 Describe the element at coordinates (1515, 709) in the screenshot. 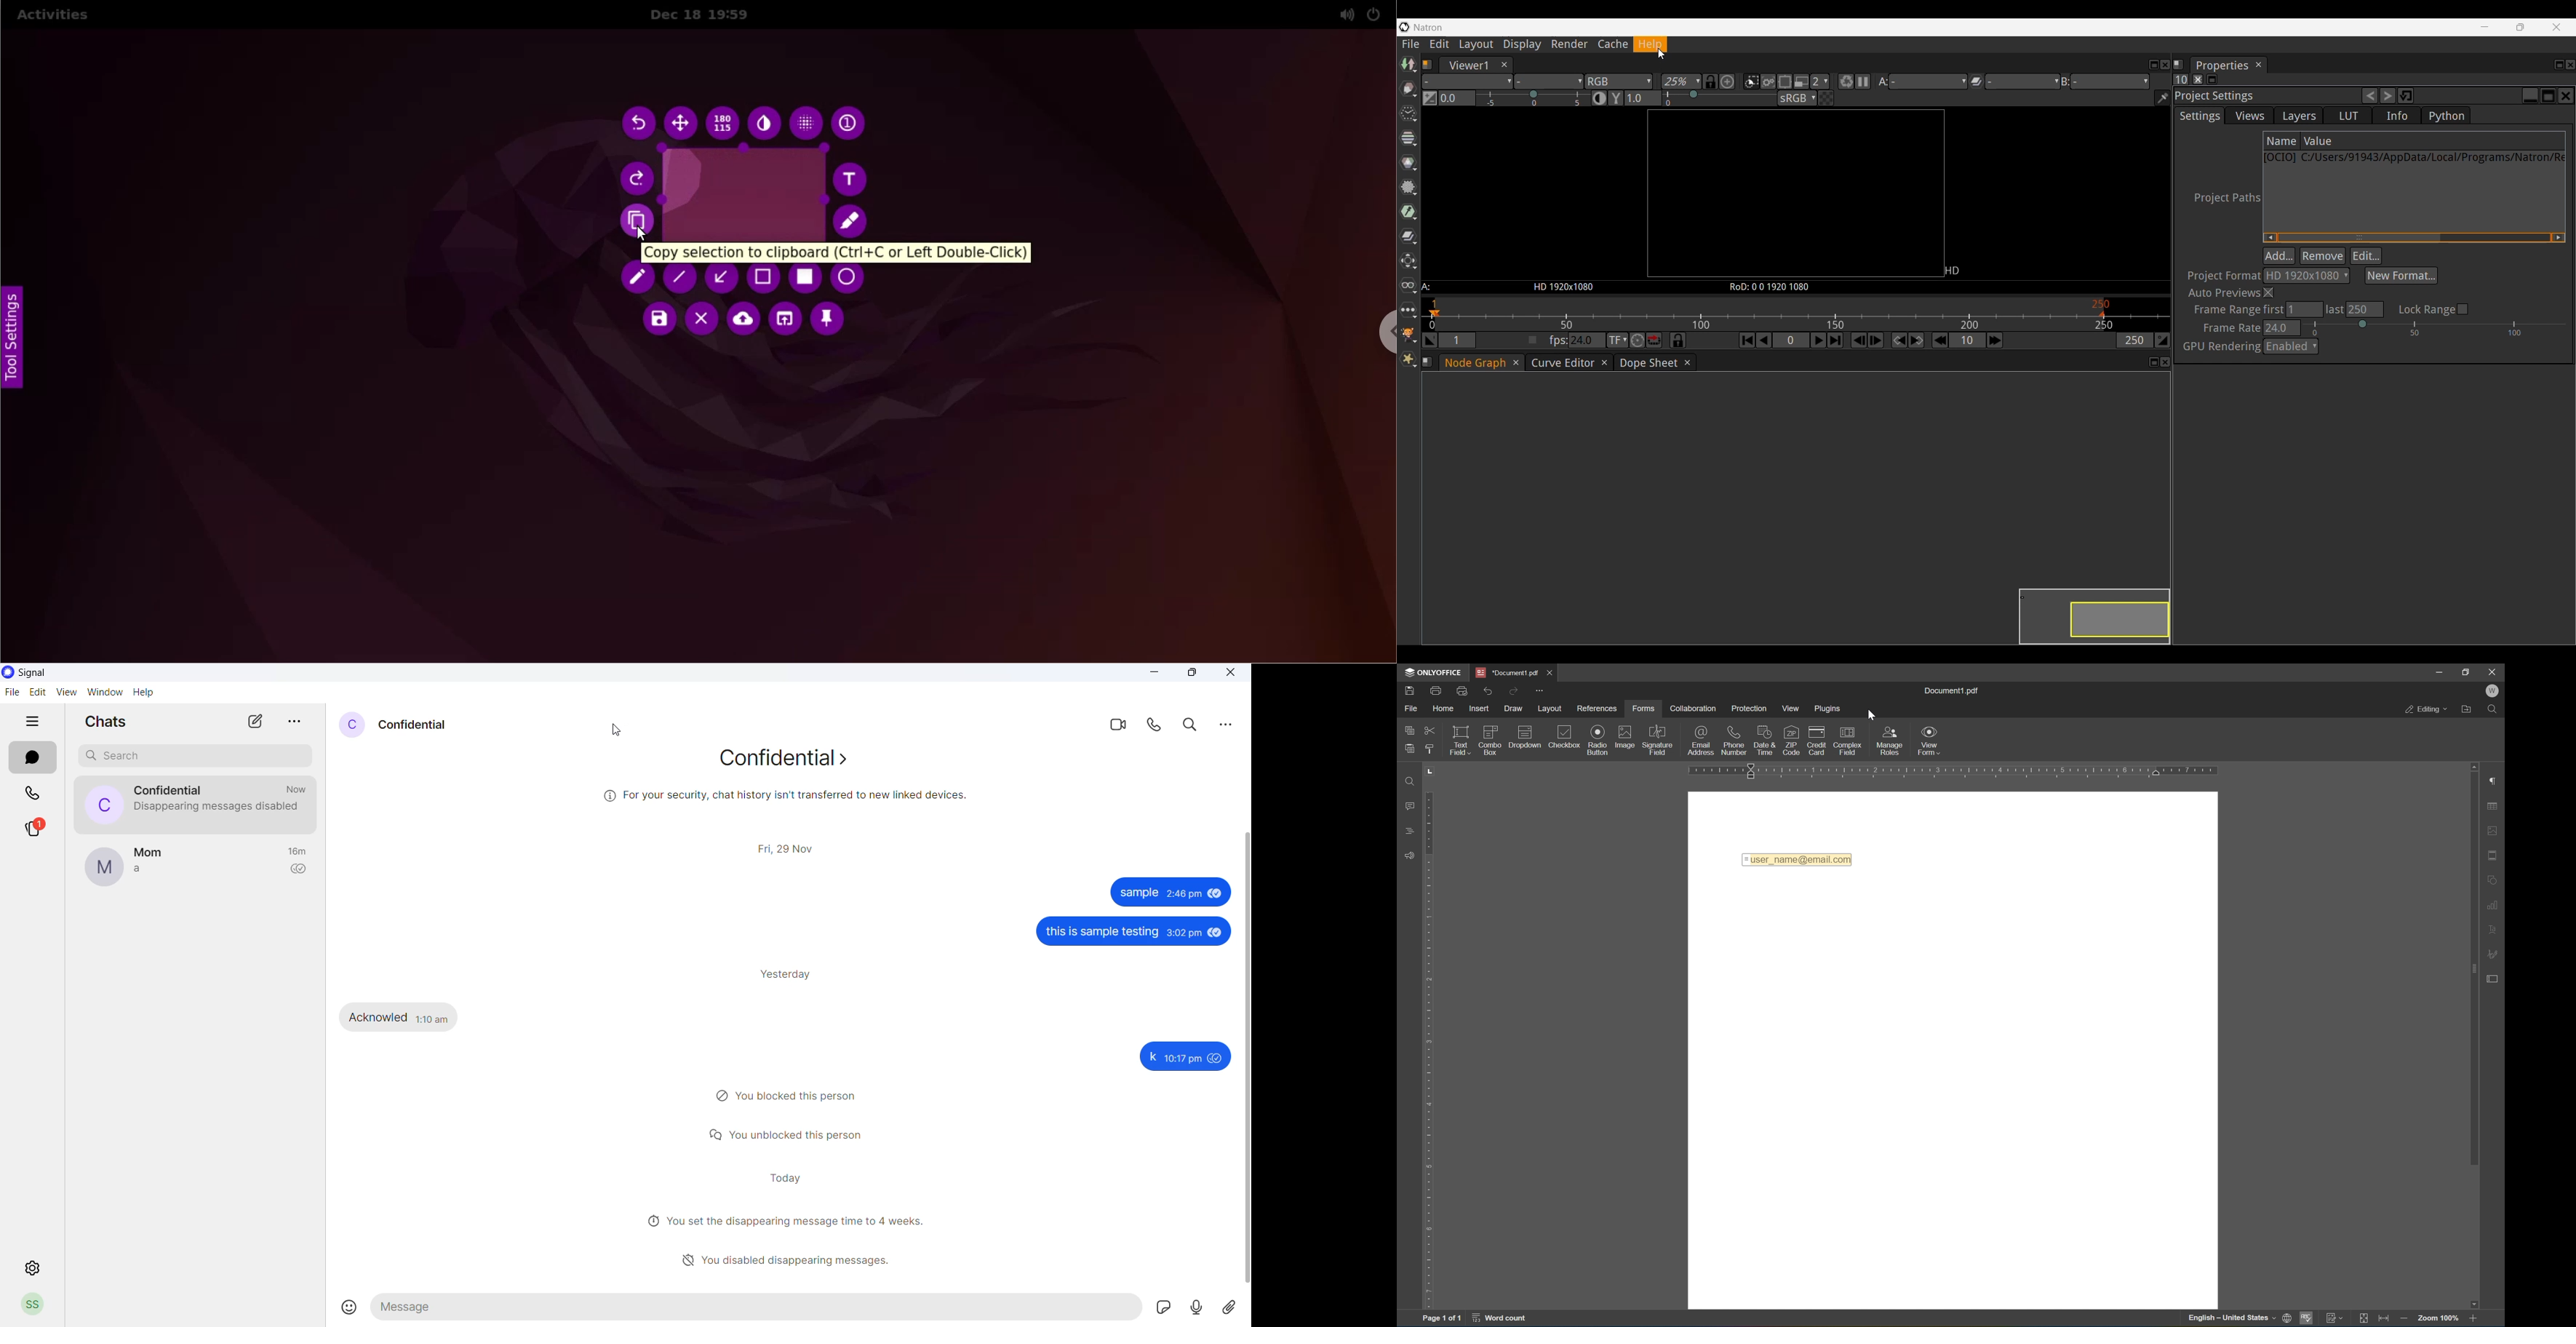

I see `draw` at that location.